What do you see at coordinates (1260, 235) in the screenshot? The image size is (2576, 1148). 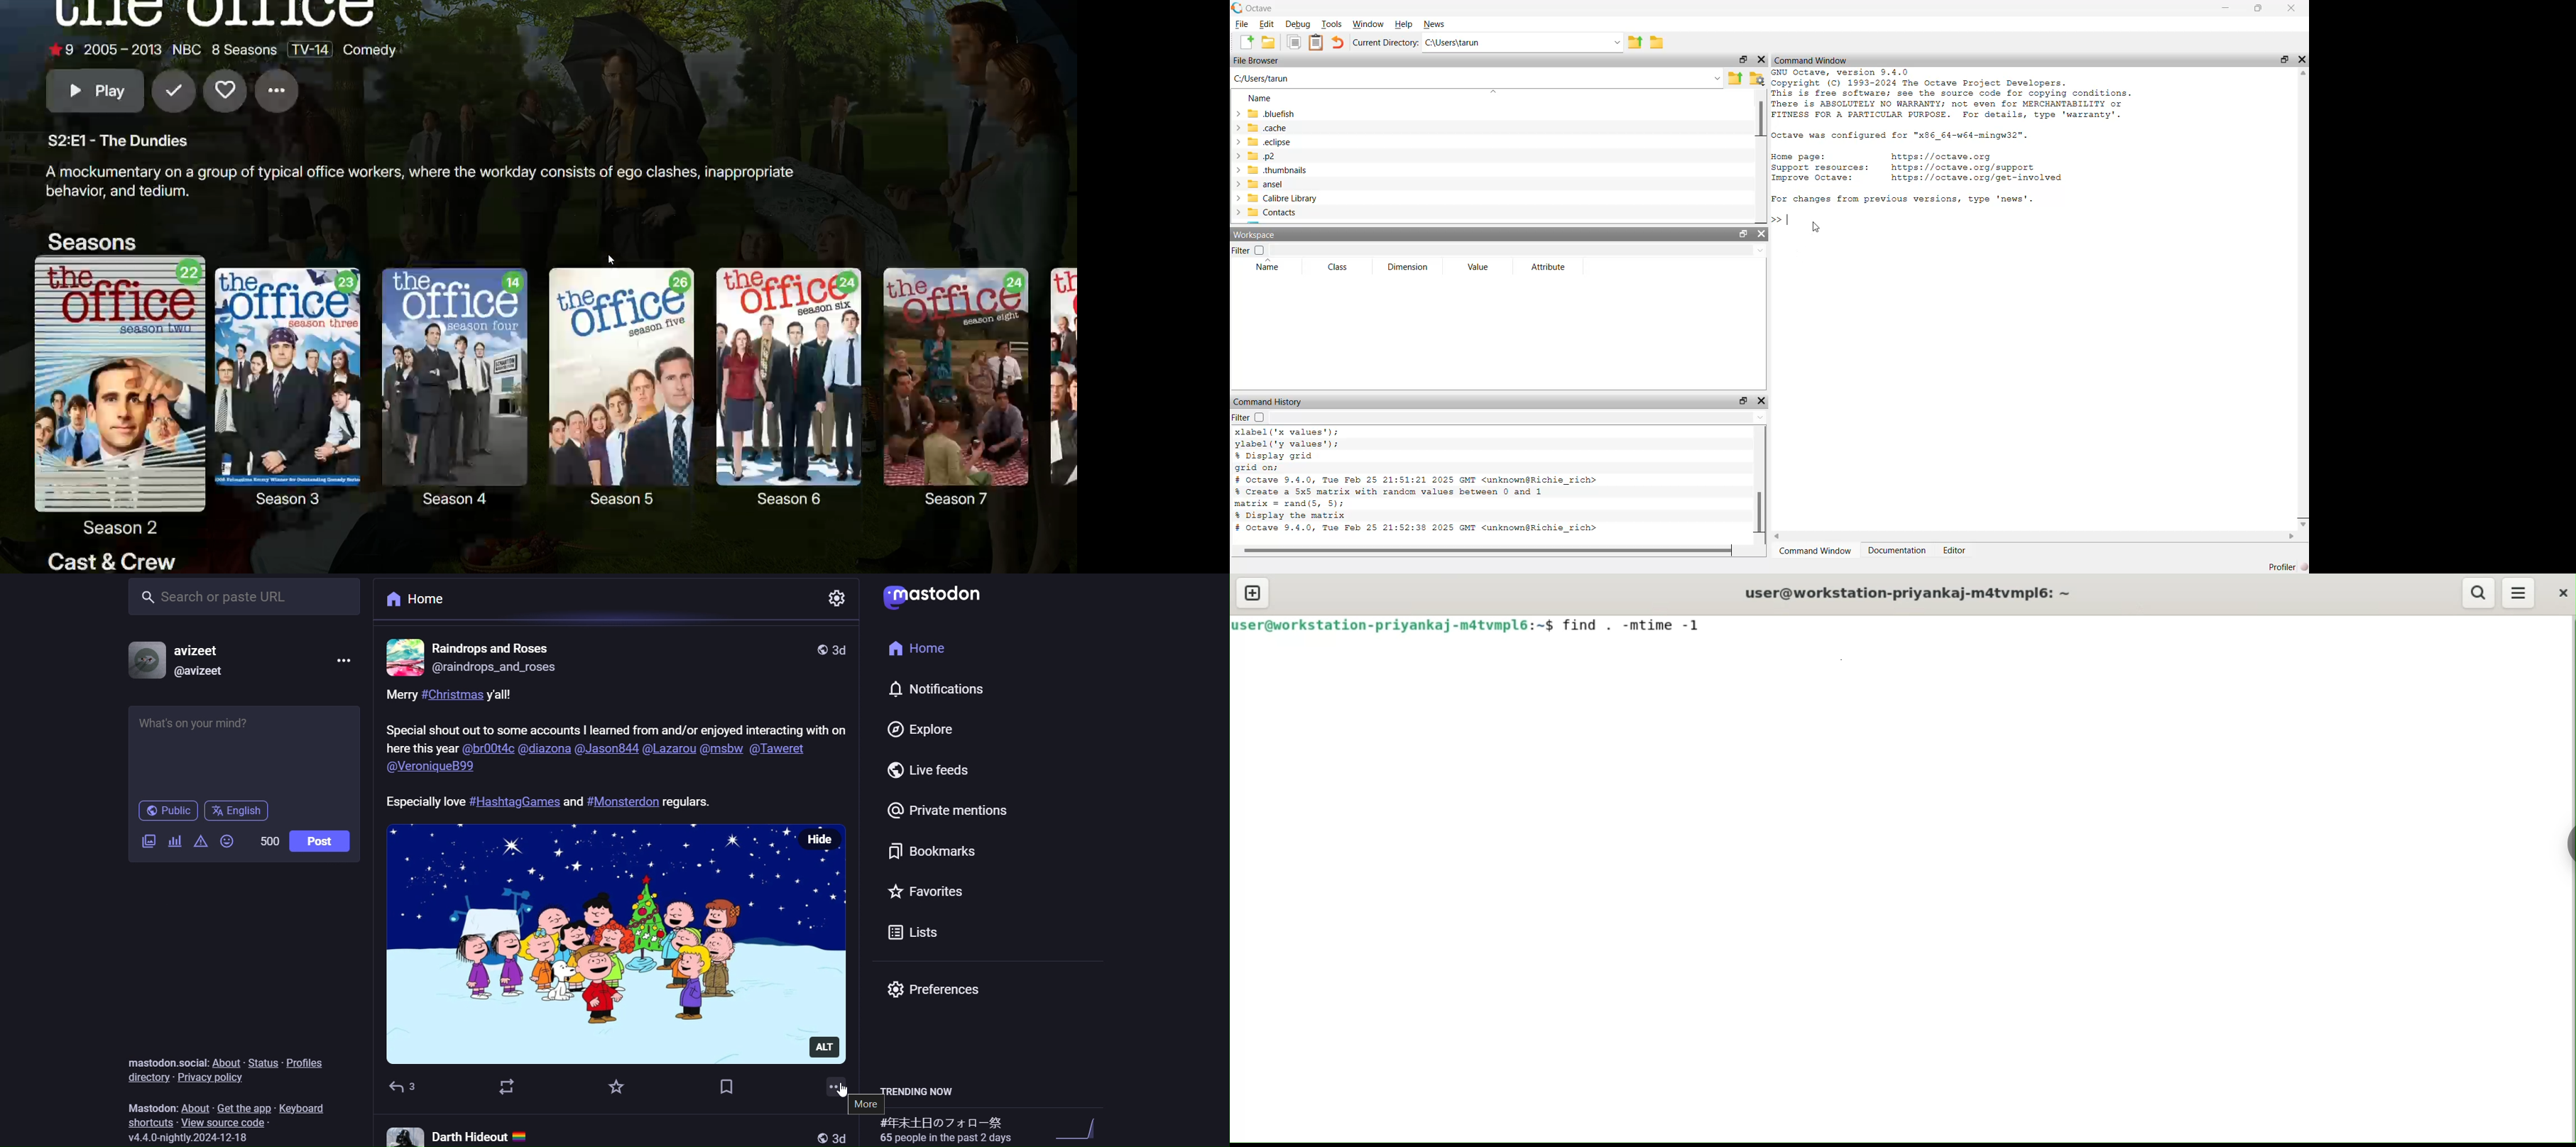 I see `Workspace` at bounding box center [1260, 235].